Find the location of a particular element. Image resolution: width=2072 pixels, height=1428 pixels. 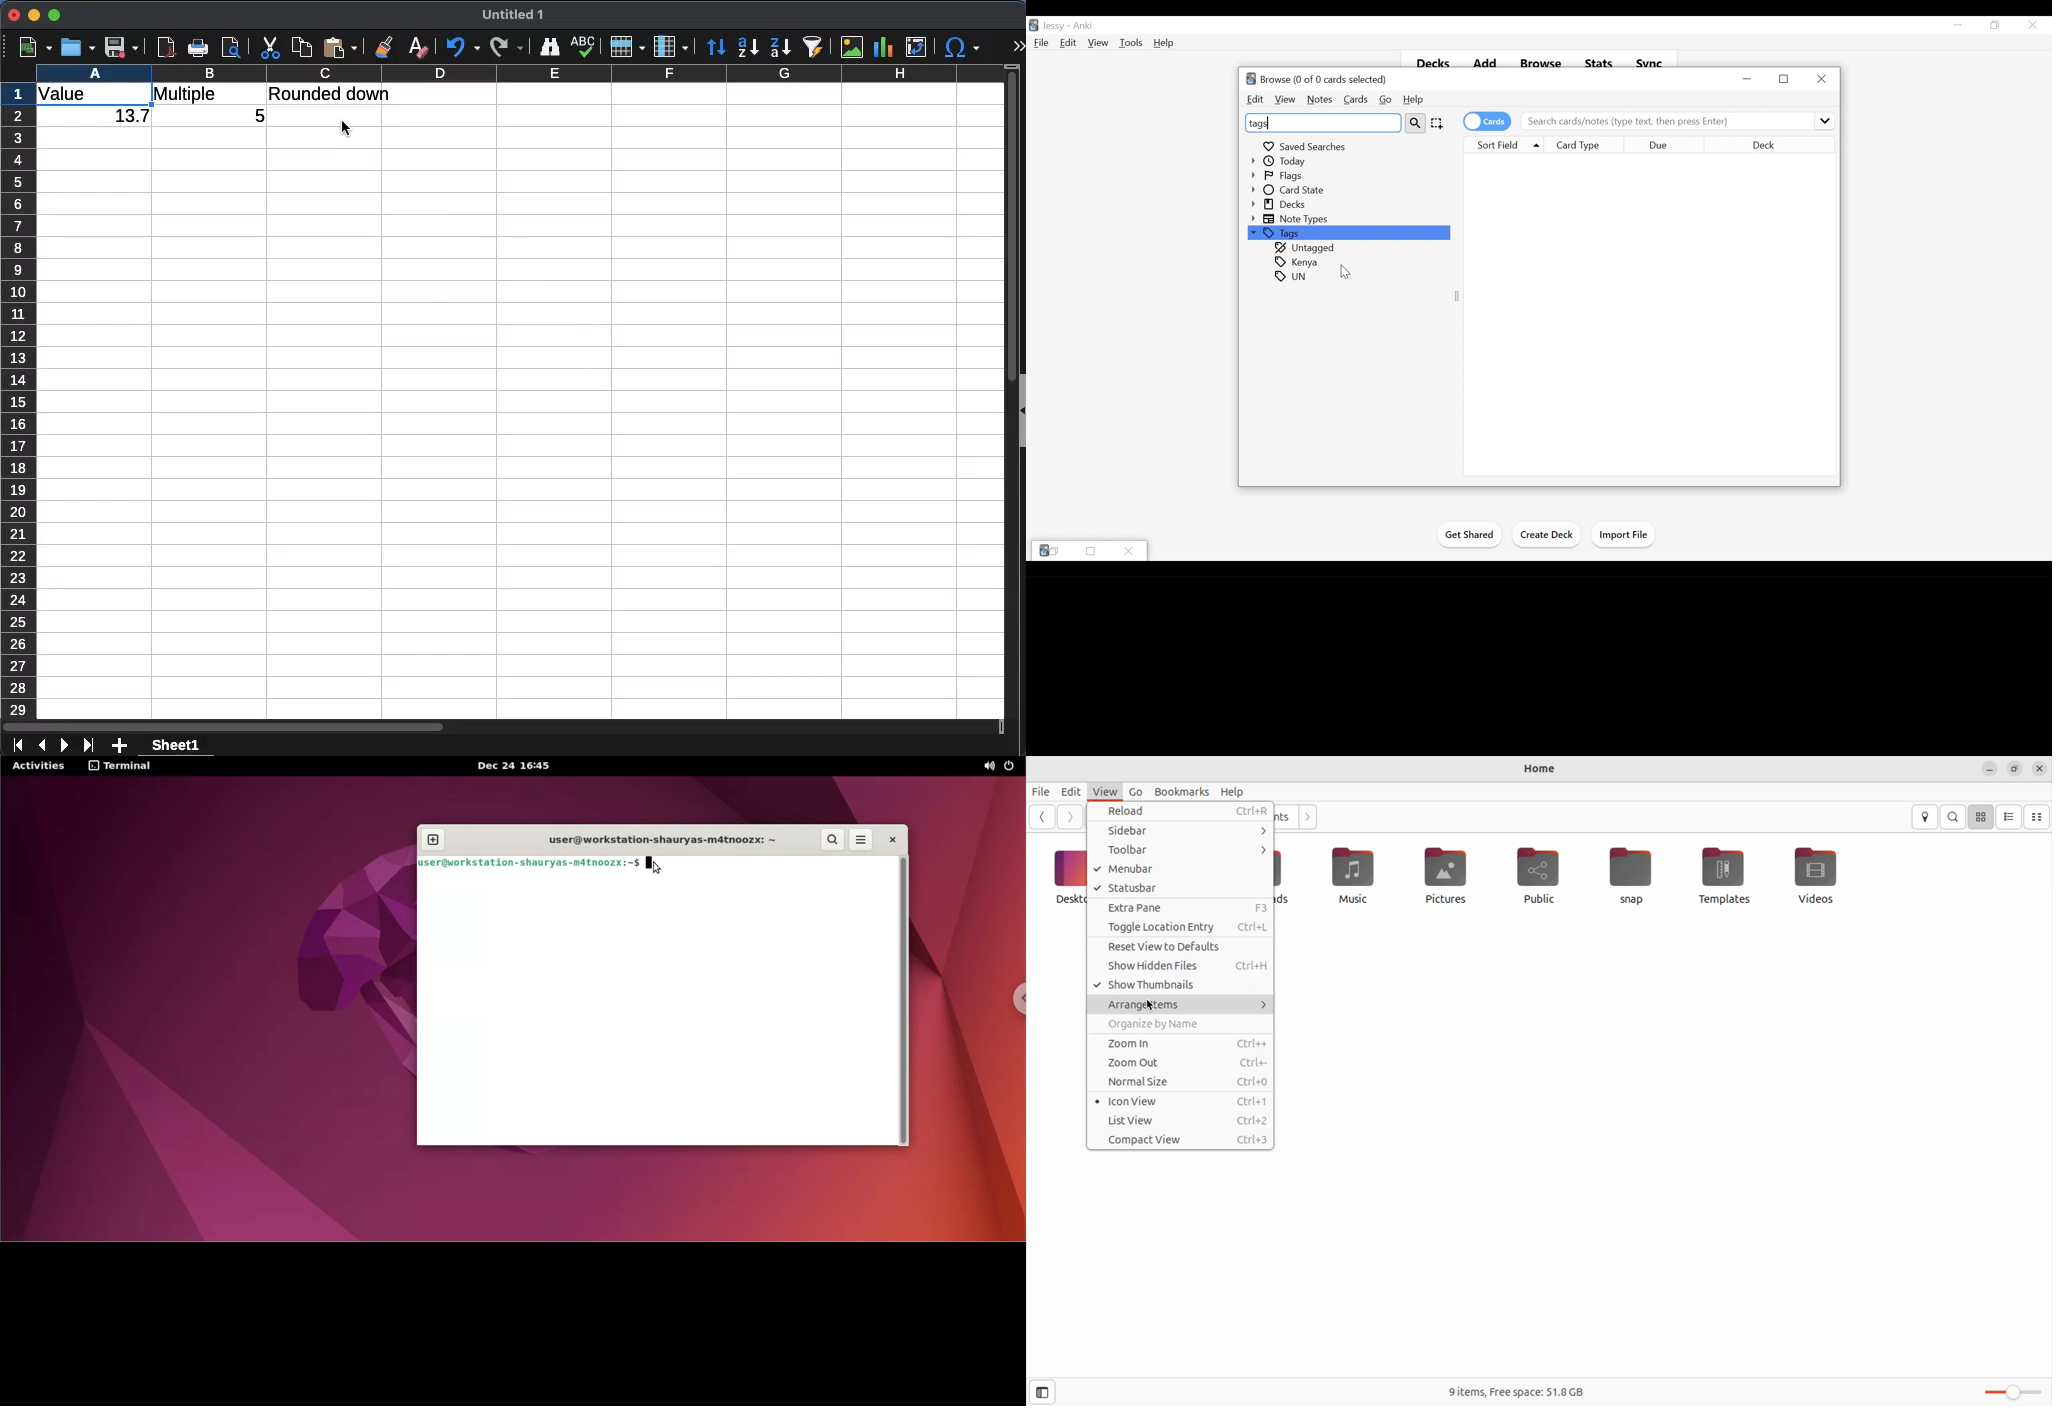

multiple is located at coordinates (188, 94).